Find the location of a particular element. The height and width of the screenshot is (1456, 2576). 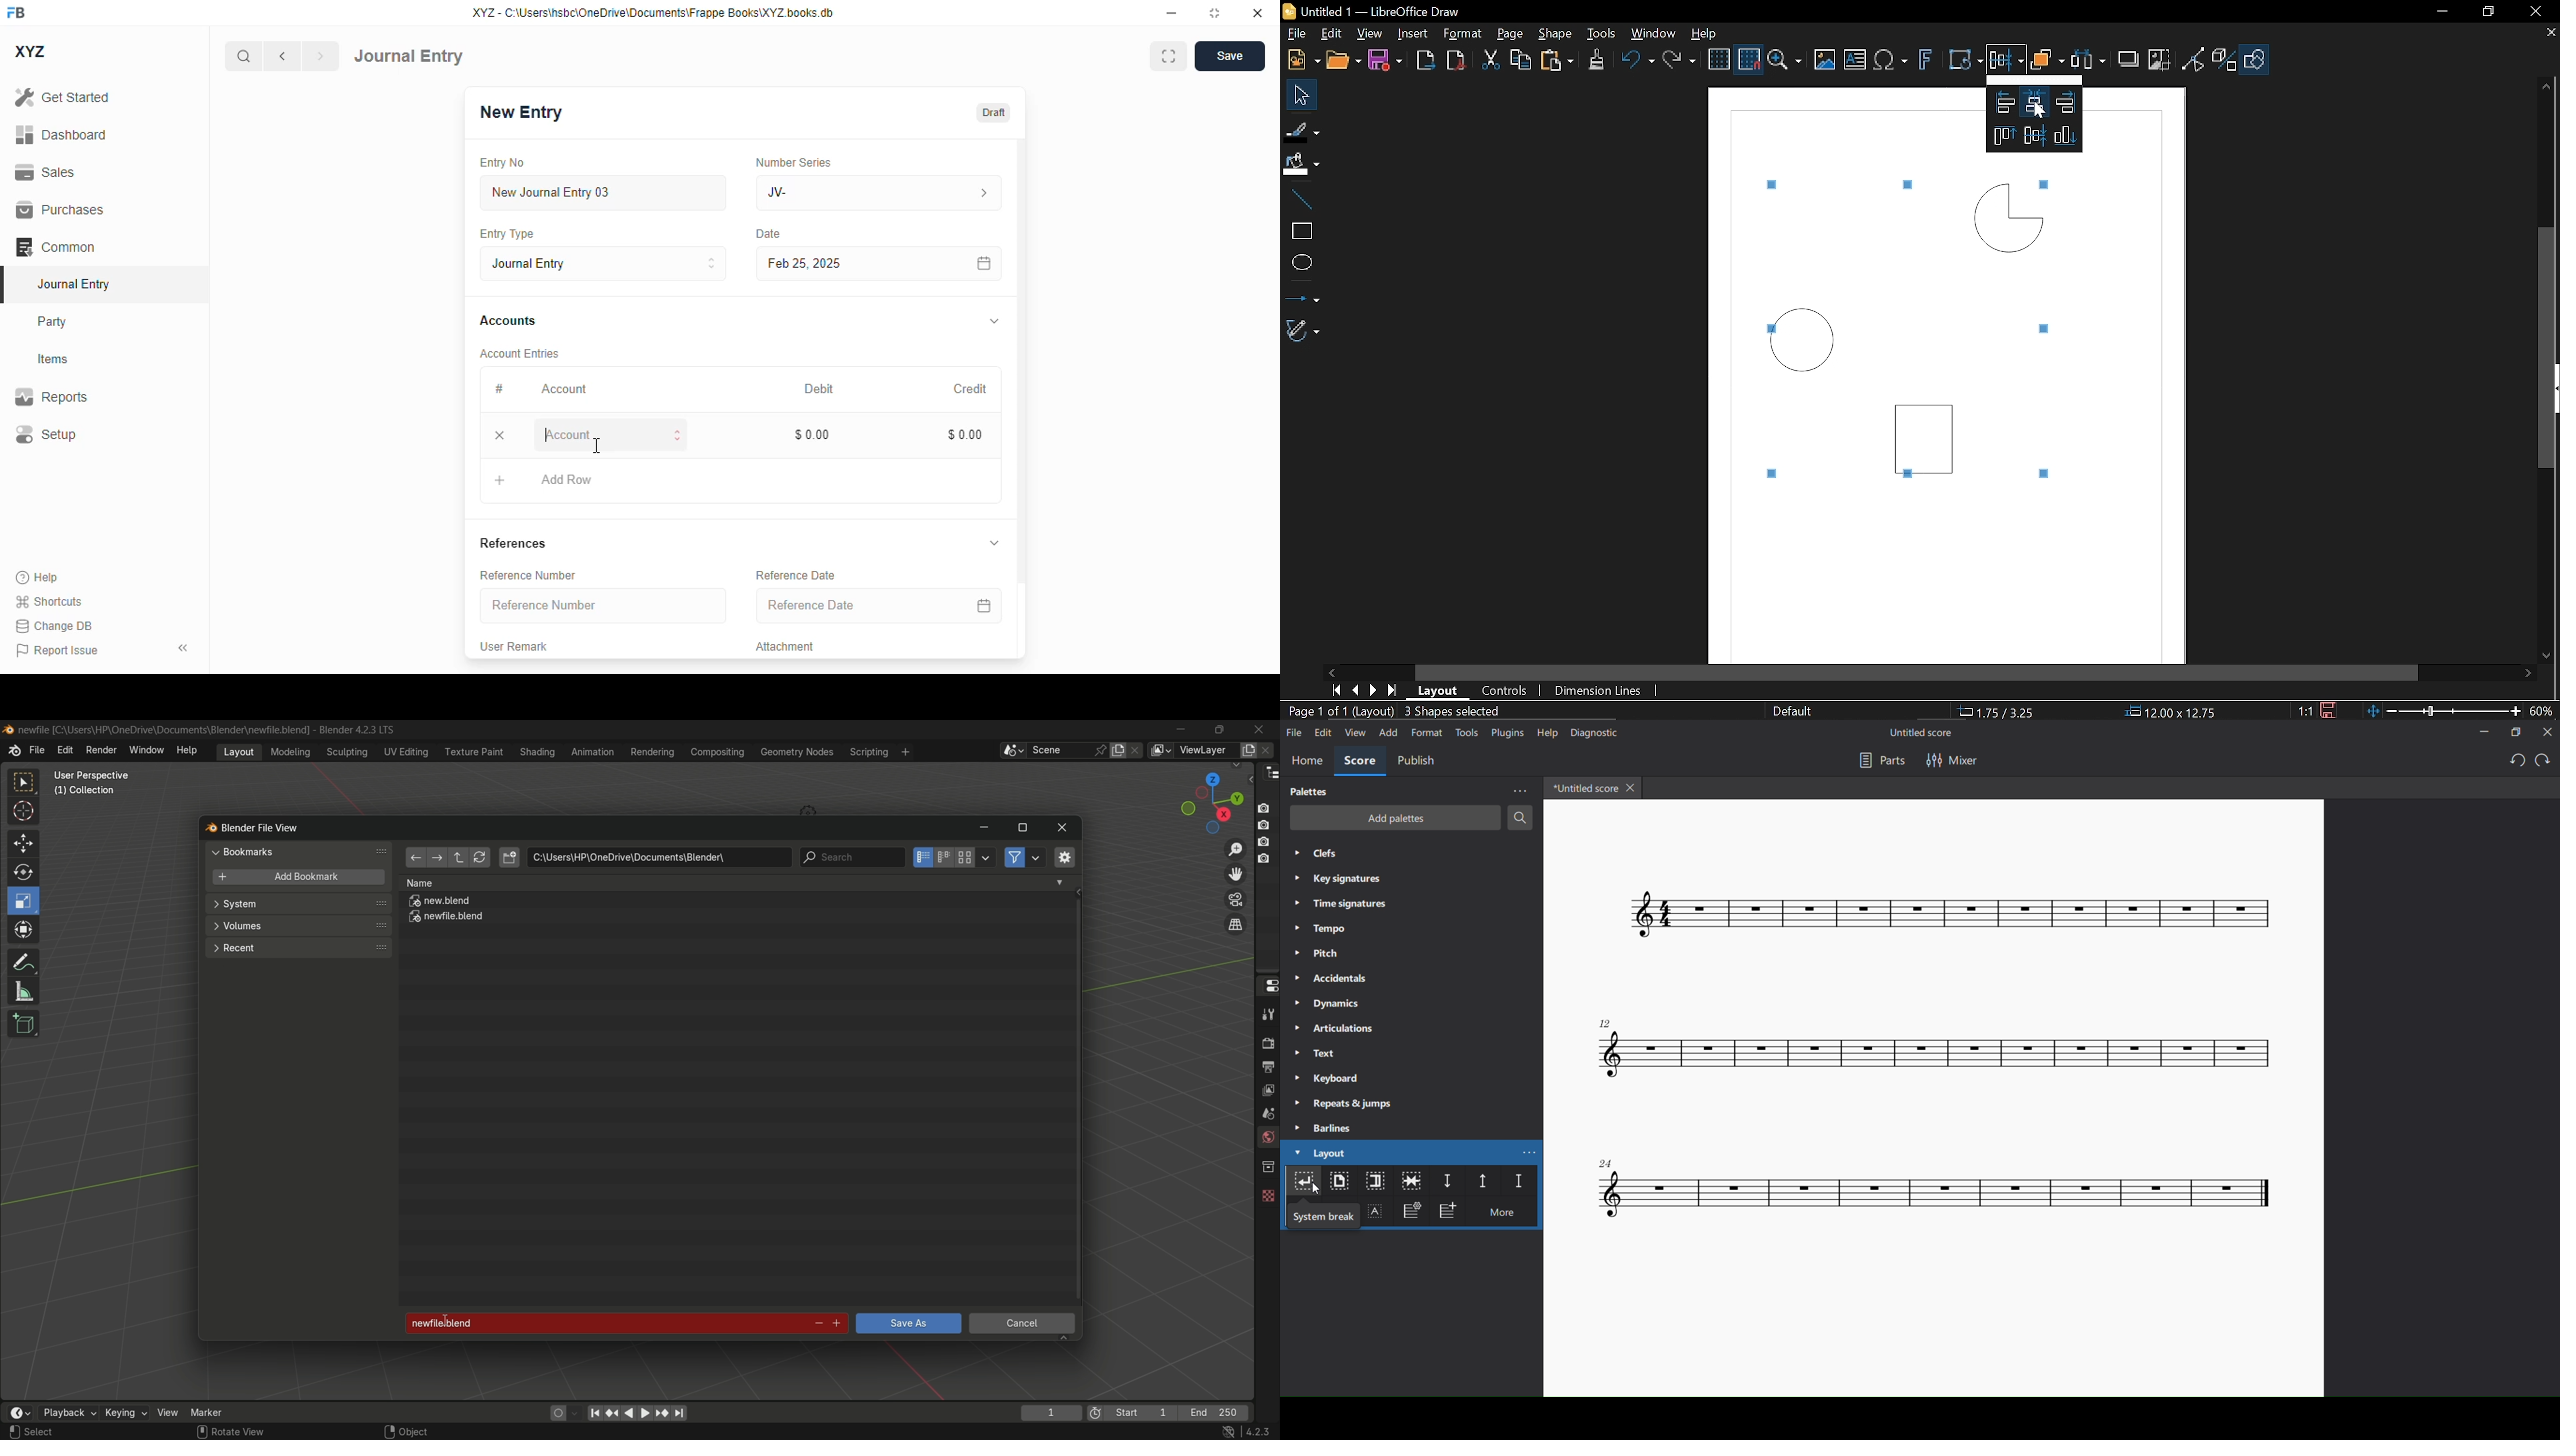

Save is located at coordinates (2325, 710).